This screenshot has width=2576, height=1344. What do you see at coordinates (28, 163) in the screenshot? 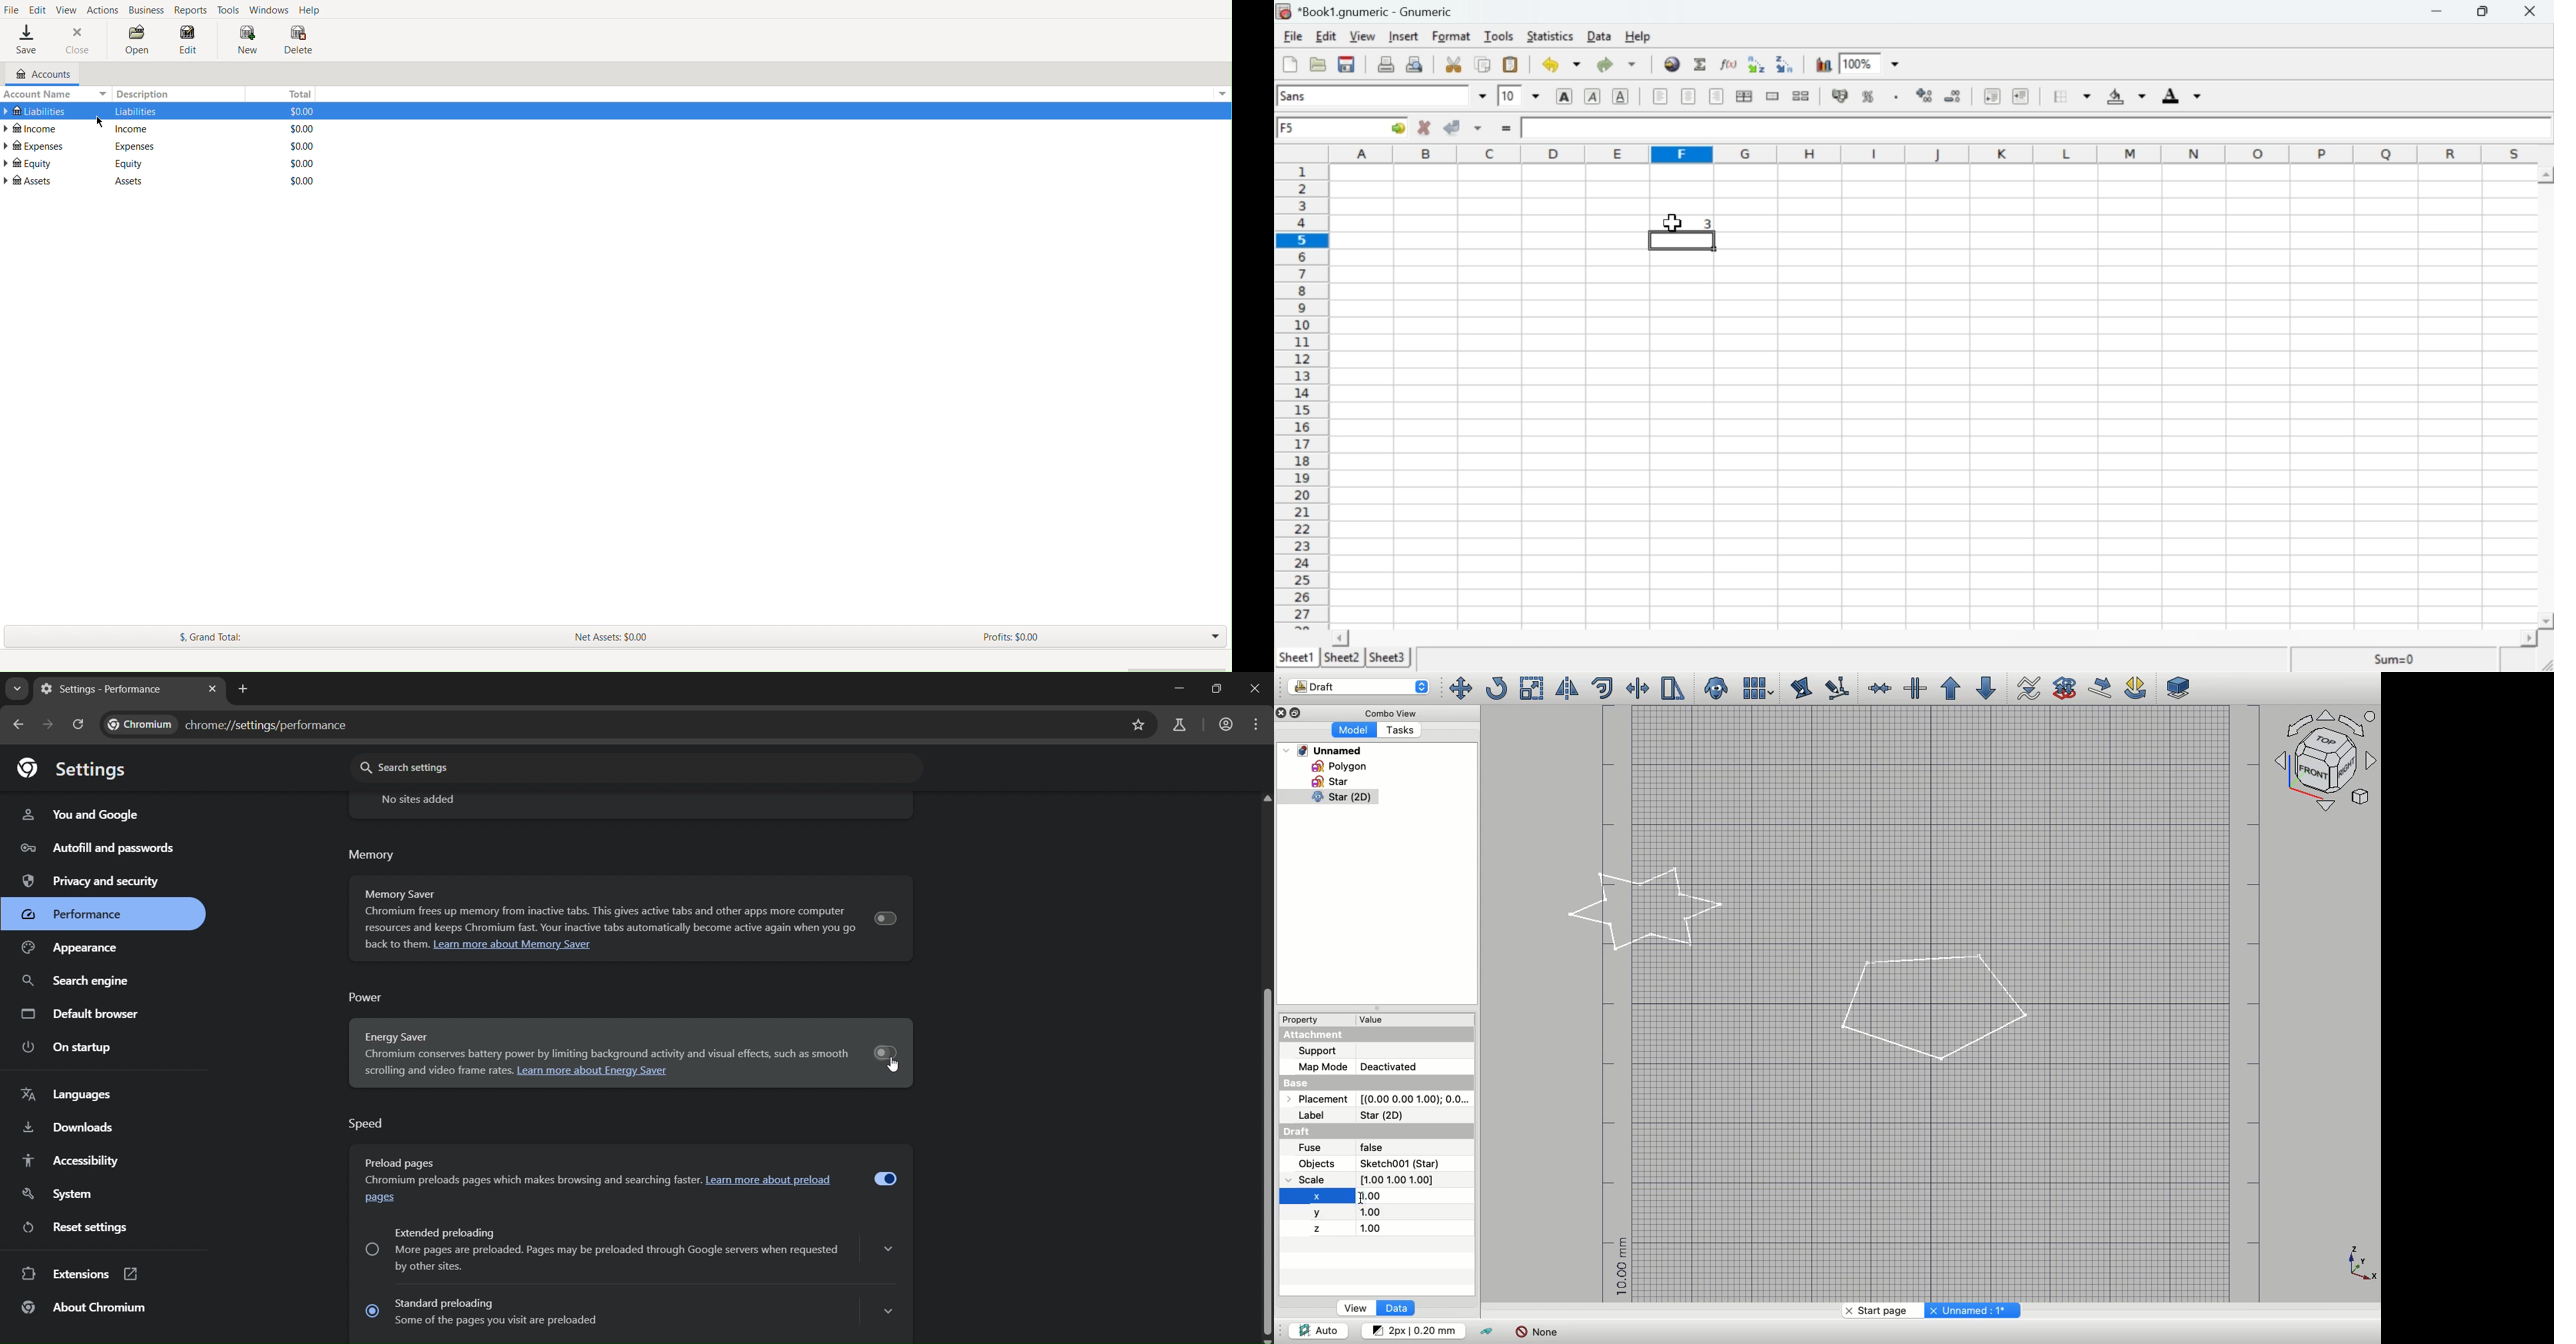
I see `Equity` at bounding box center [28, 163].